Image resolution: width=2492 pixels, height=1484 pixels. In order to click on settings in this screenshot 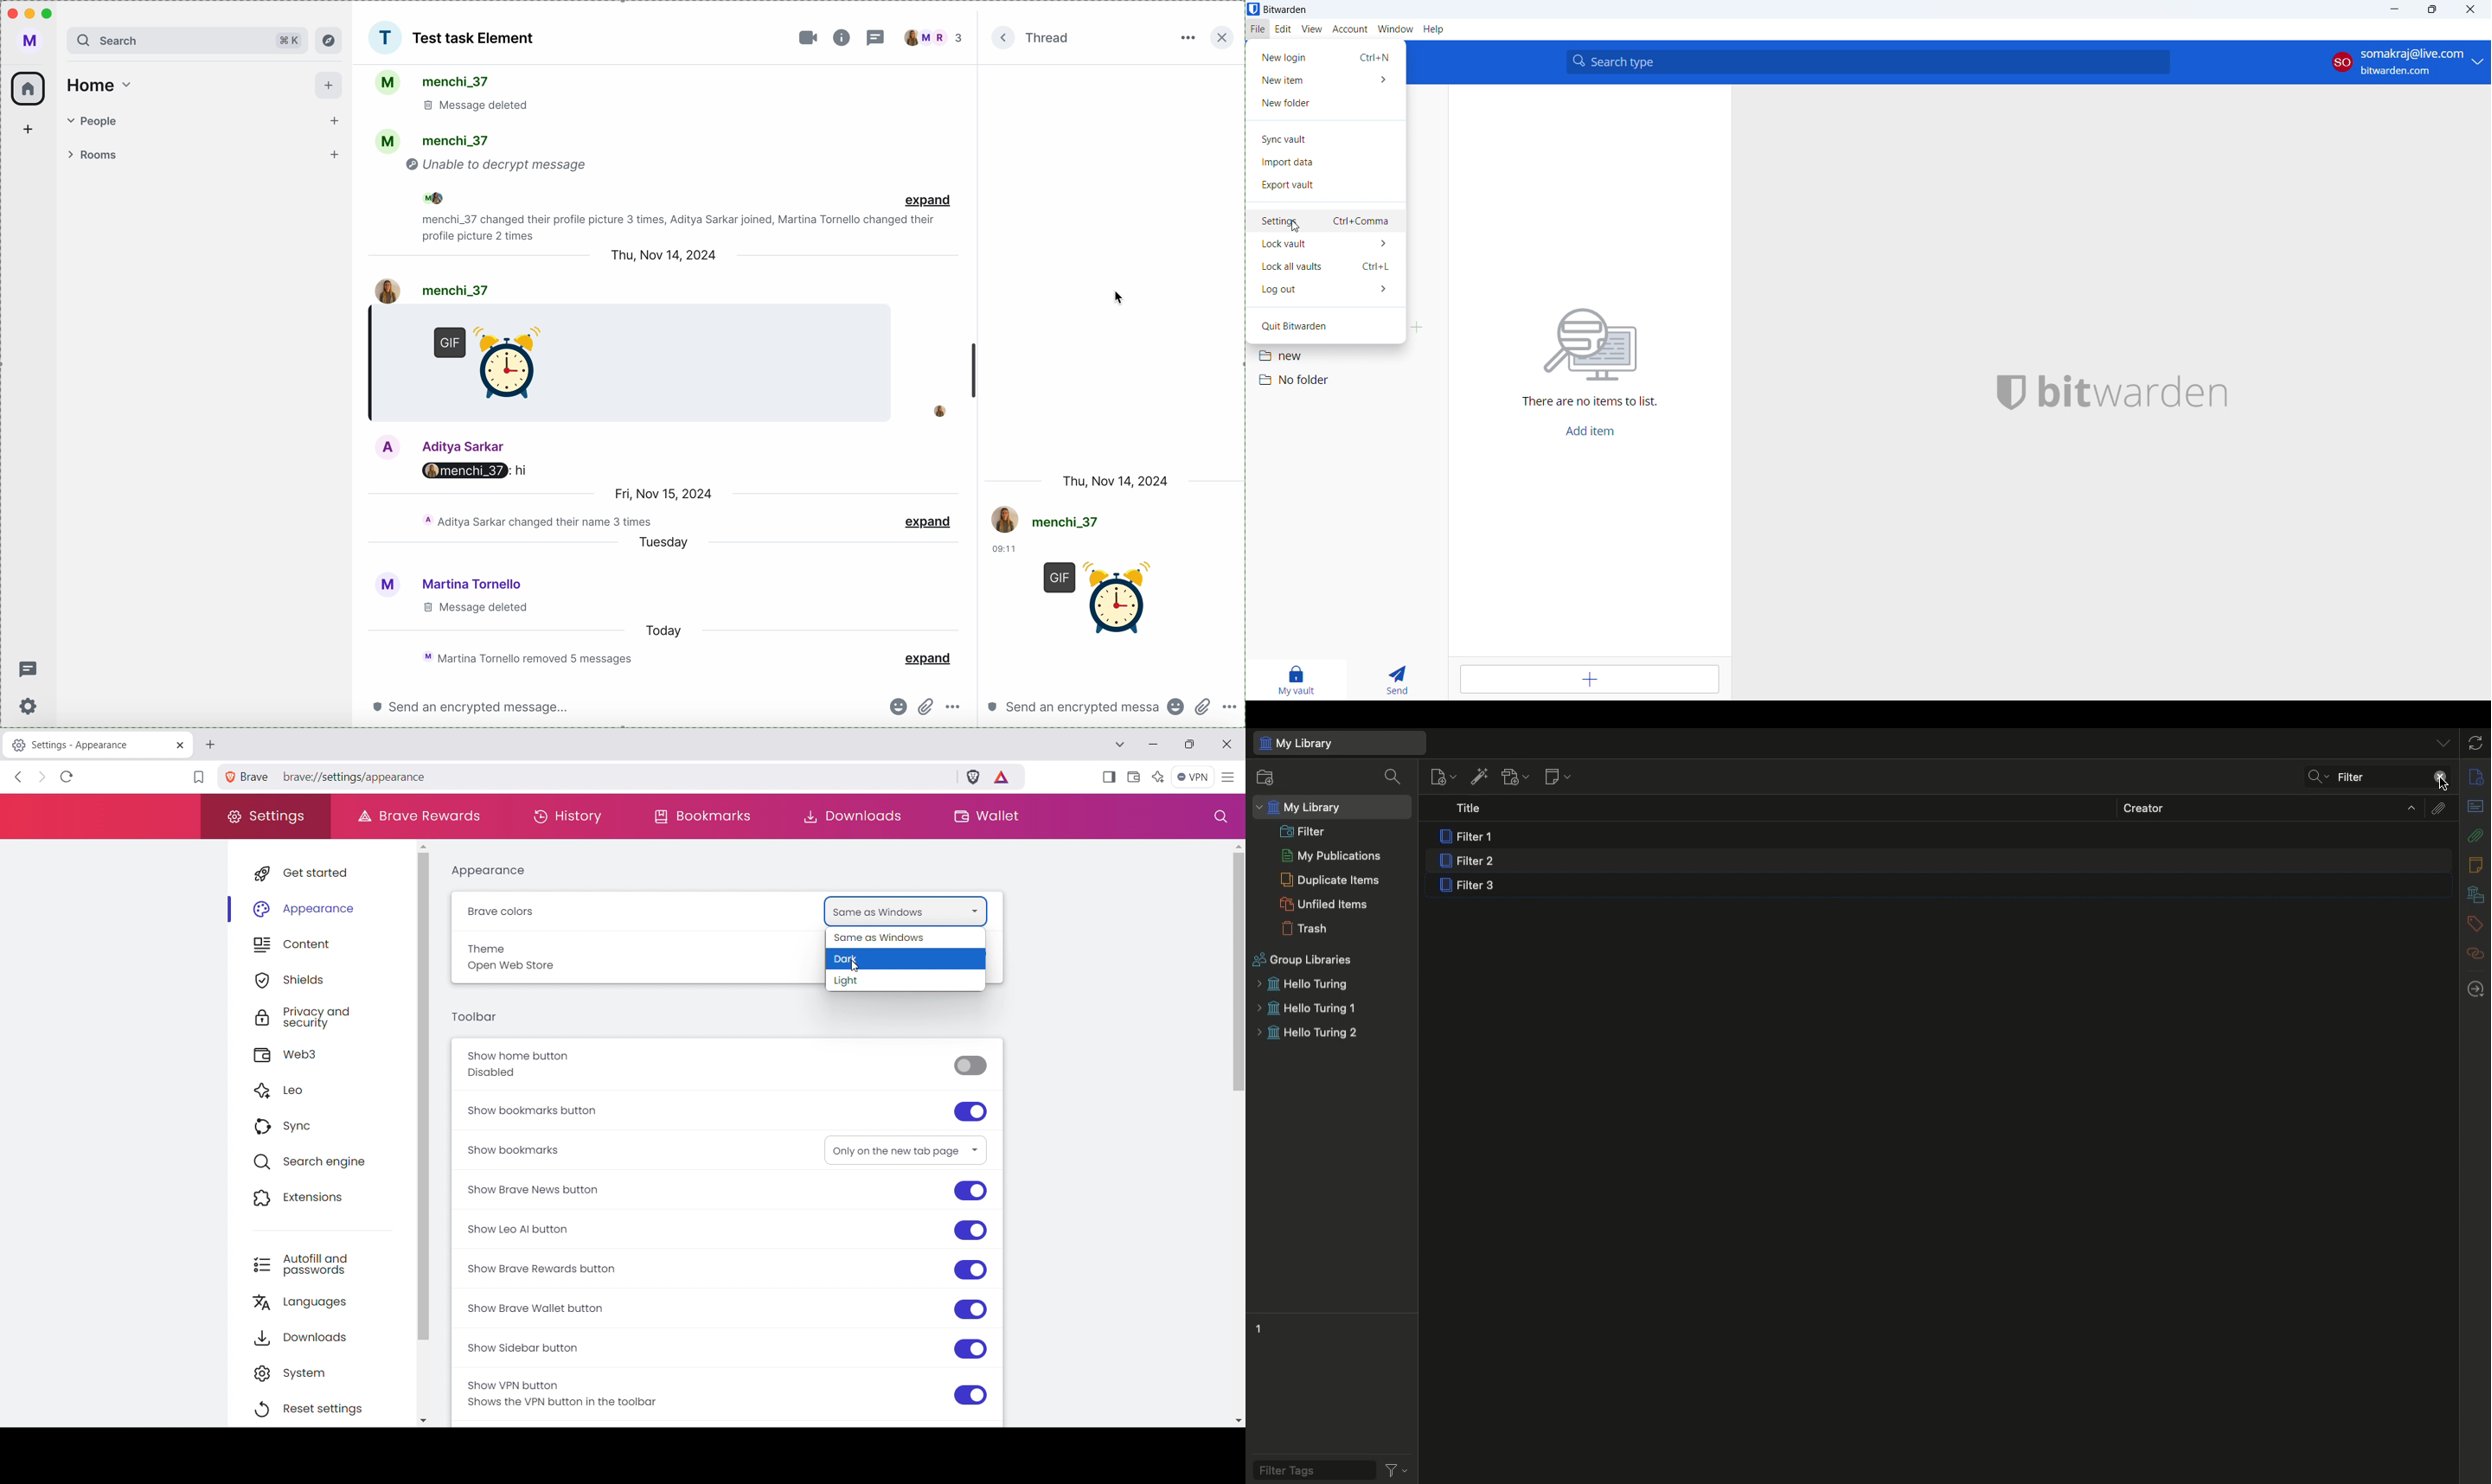, I will do `click(30, 708)`.